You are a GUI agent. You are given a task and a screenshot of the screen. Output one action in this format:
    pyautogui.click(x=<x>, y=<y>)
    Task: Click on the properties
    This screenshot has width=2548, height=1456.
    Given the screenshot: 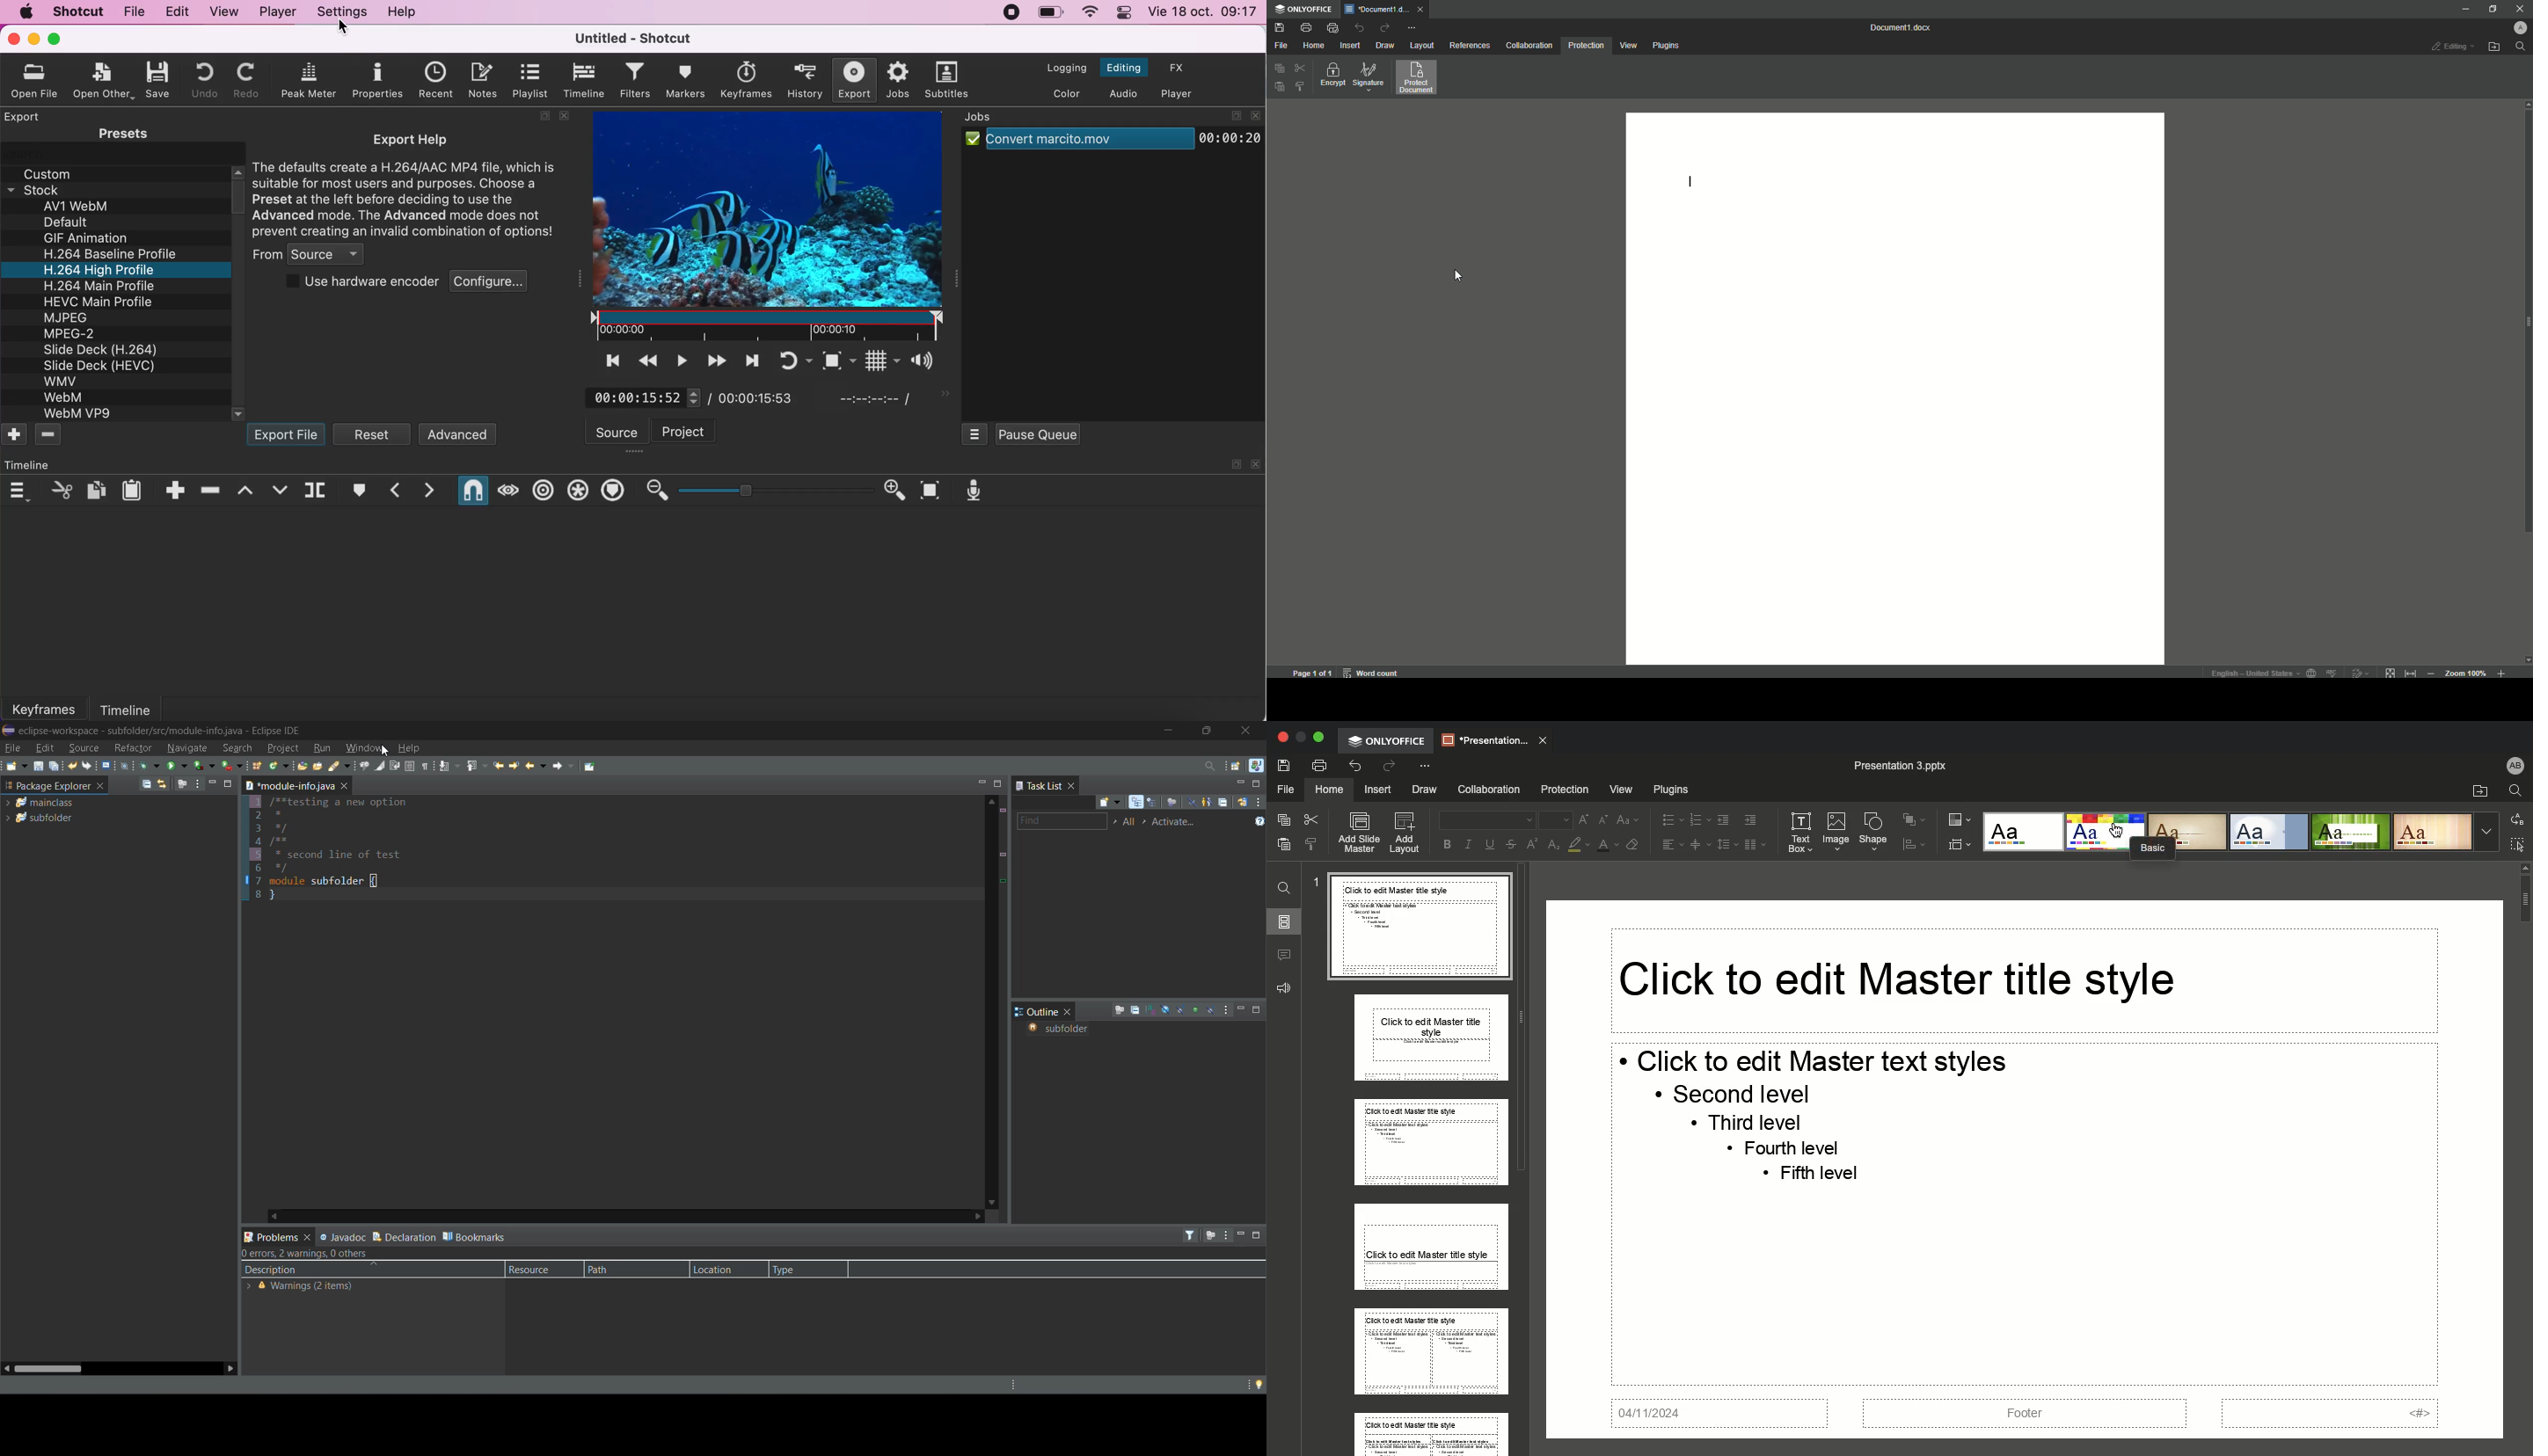 What is the action you would take?
    pyautogui.click(x=373, y=80)
    